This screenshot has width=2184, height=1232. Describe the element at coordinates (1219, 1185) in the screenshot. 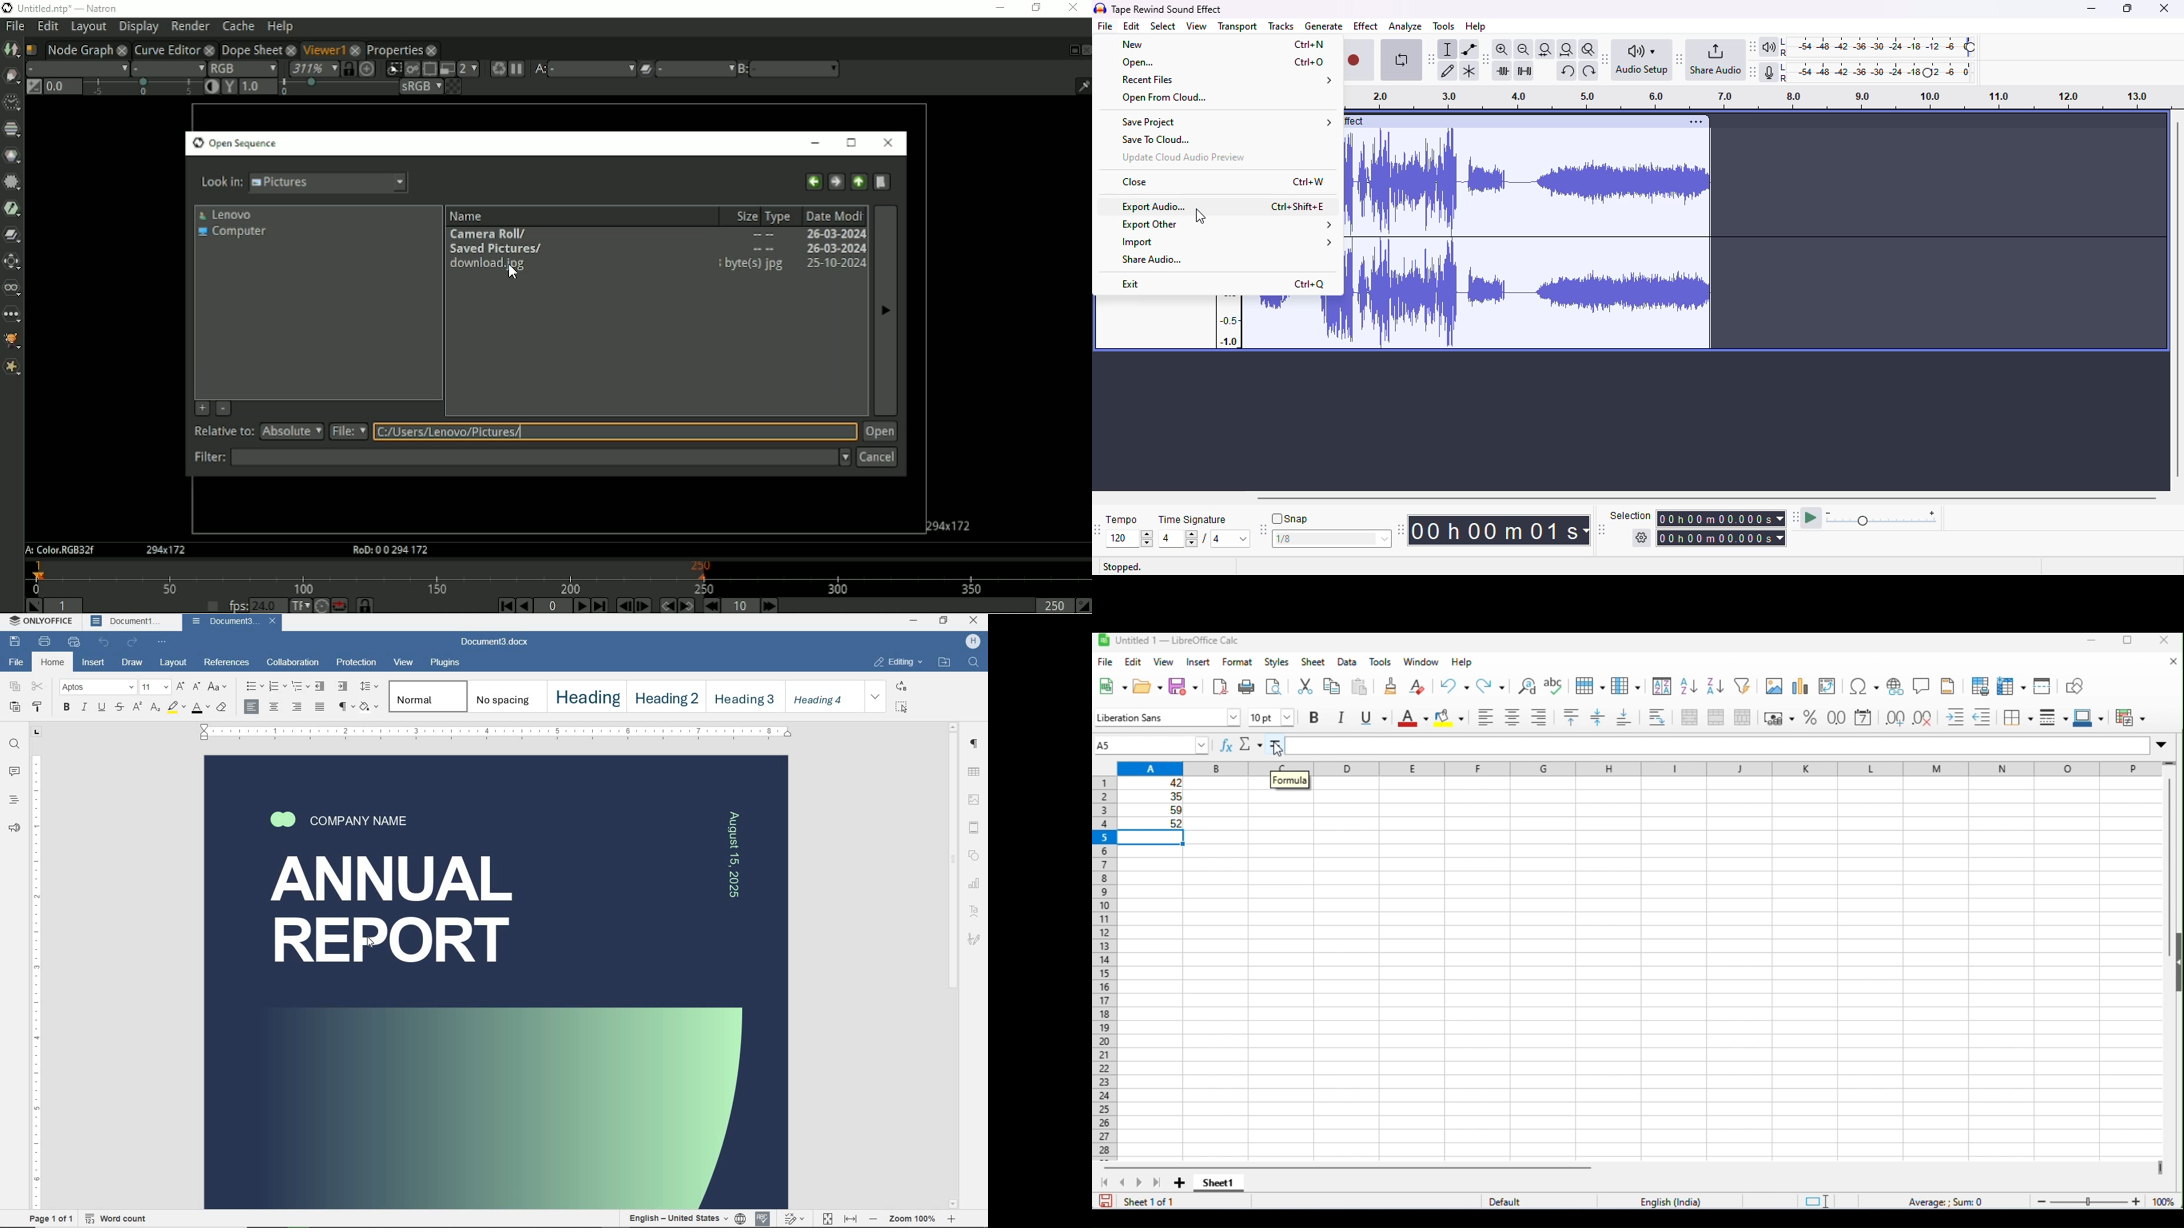

I see `sheet1` at that location.